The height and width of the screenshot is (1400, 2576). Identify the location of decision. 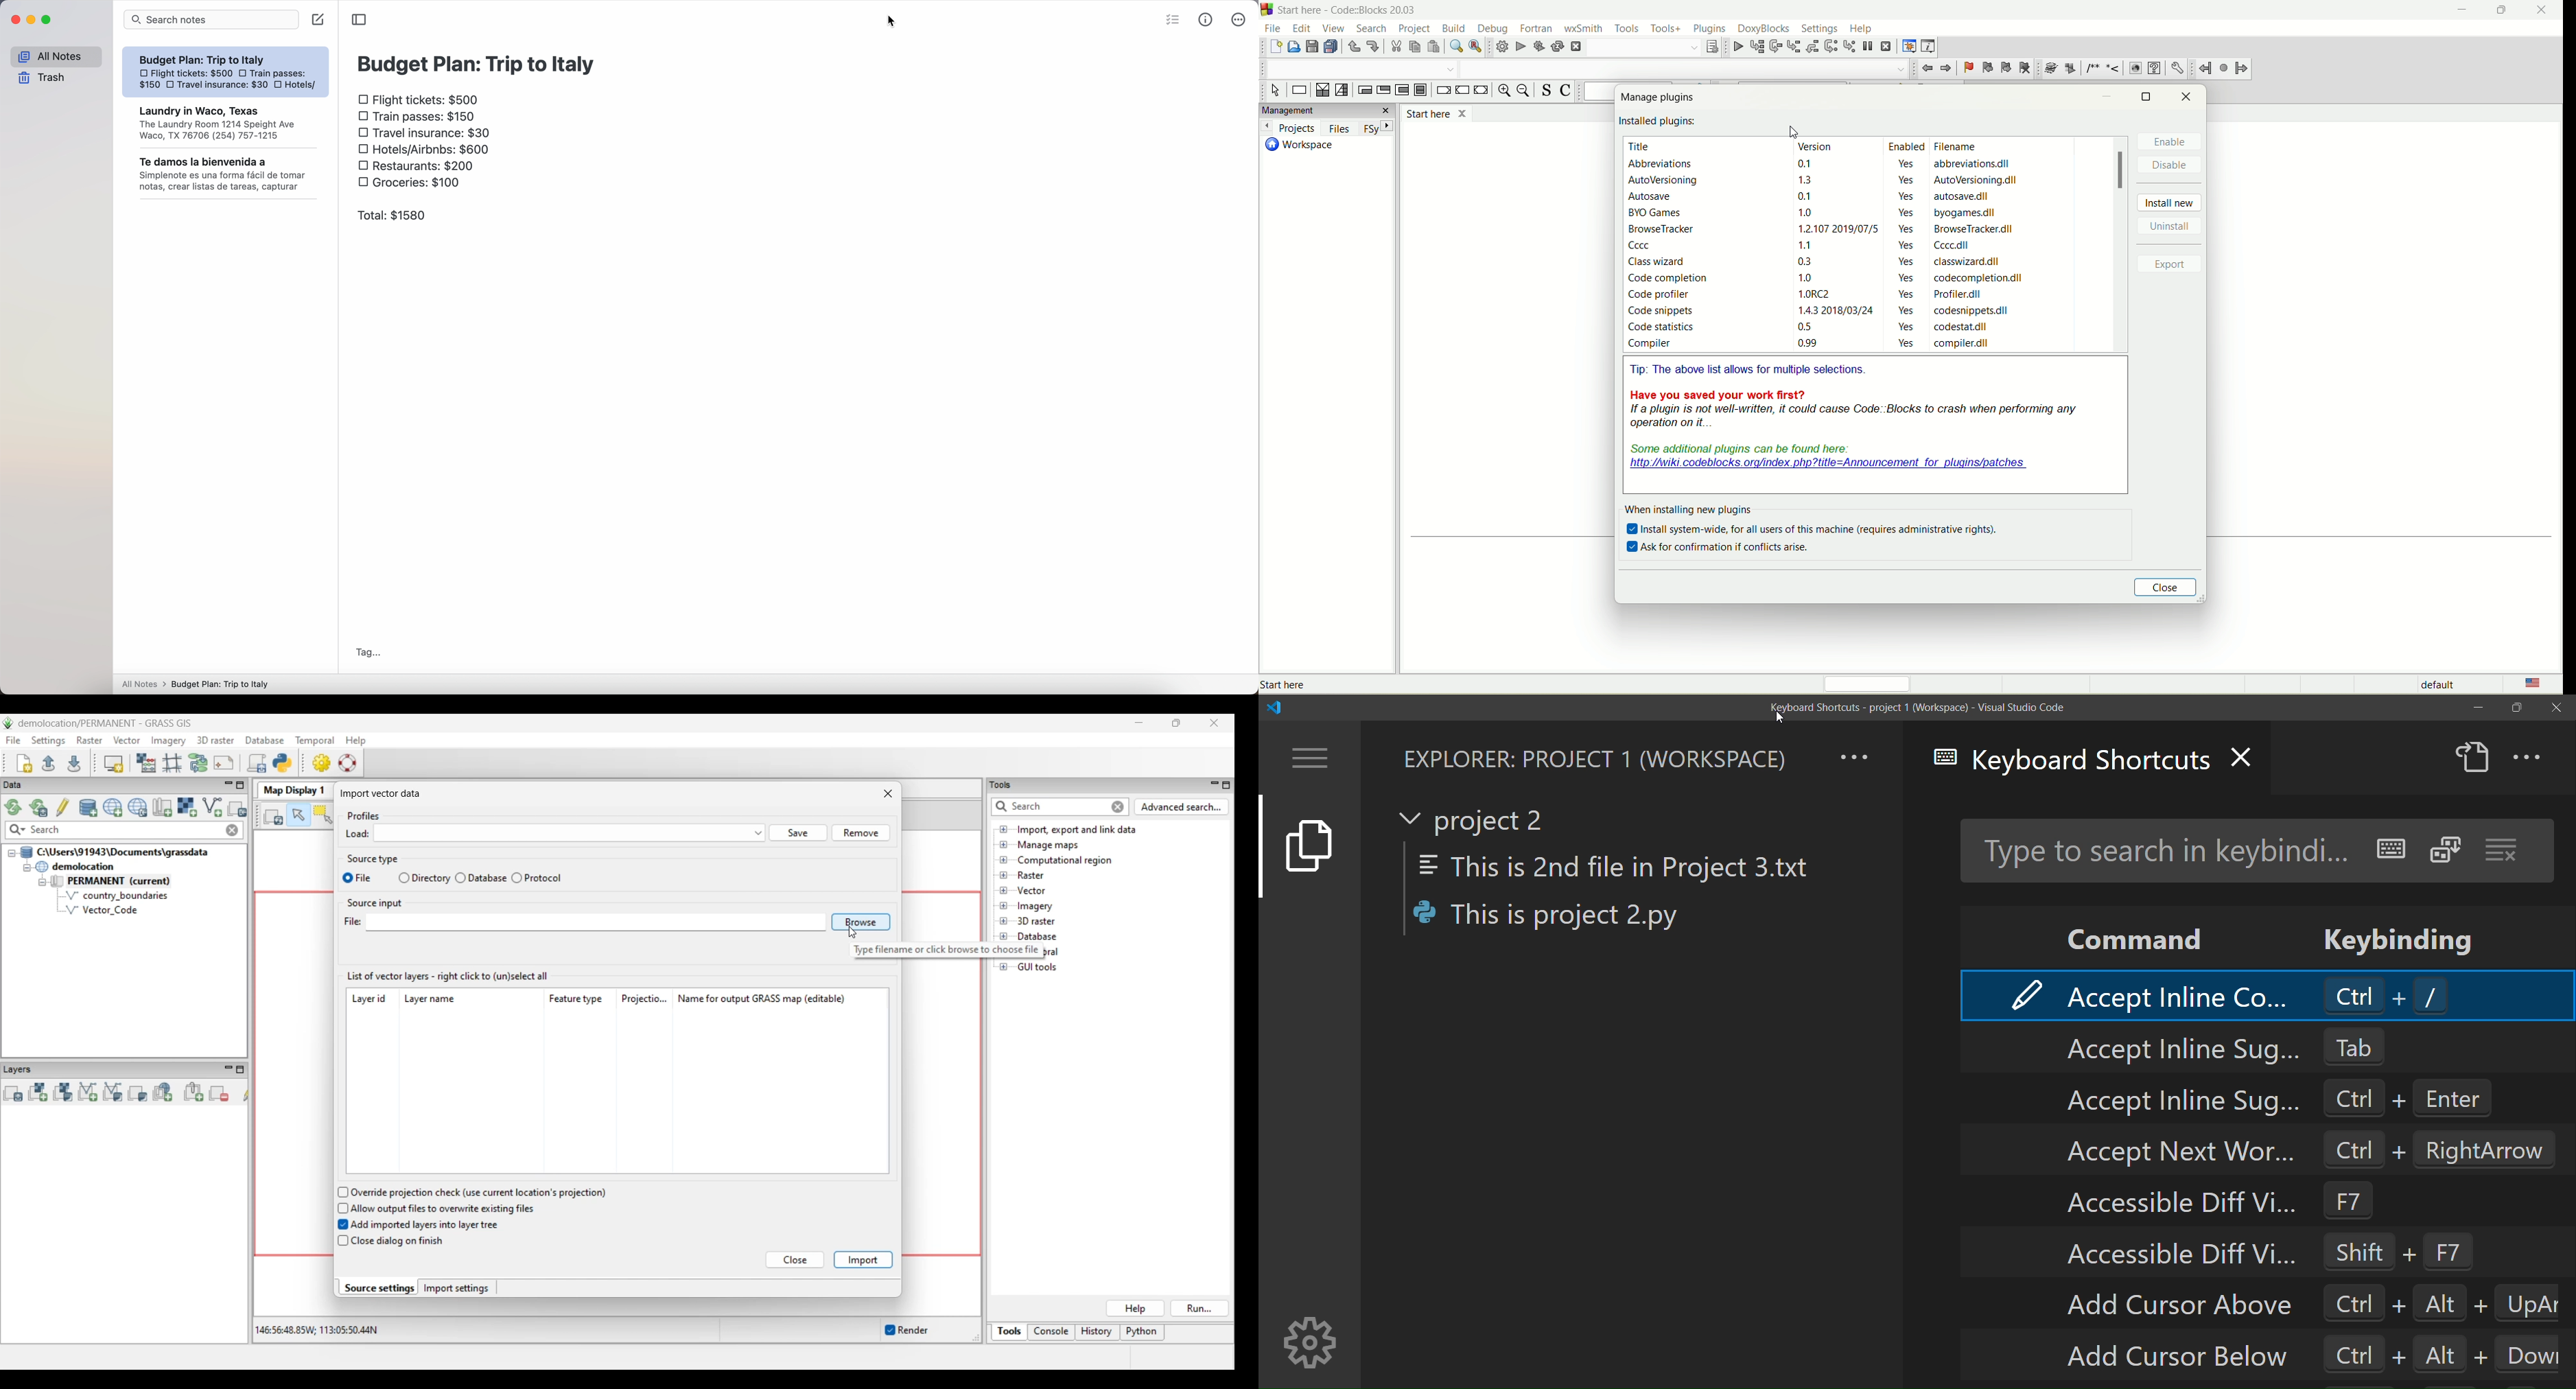
(1322, 90).